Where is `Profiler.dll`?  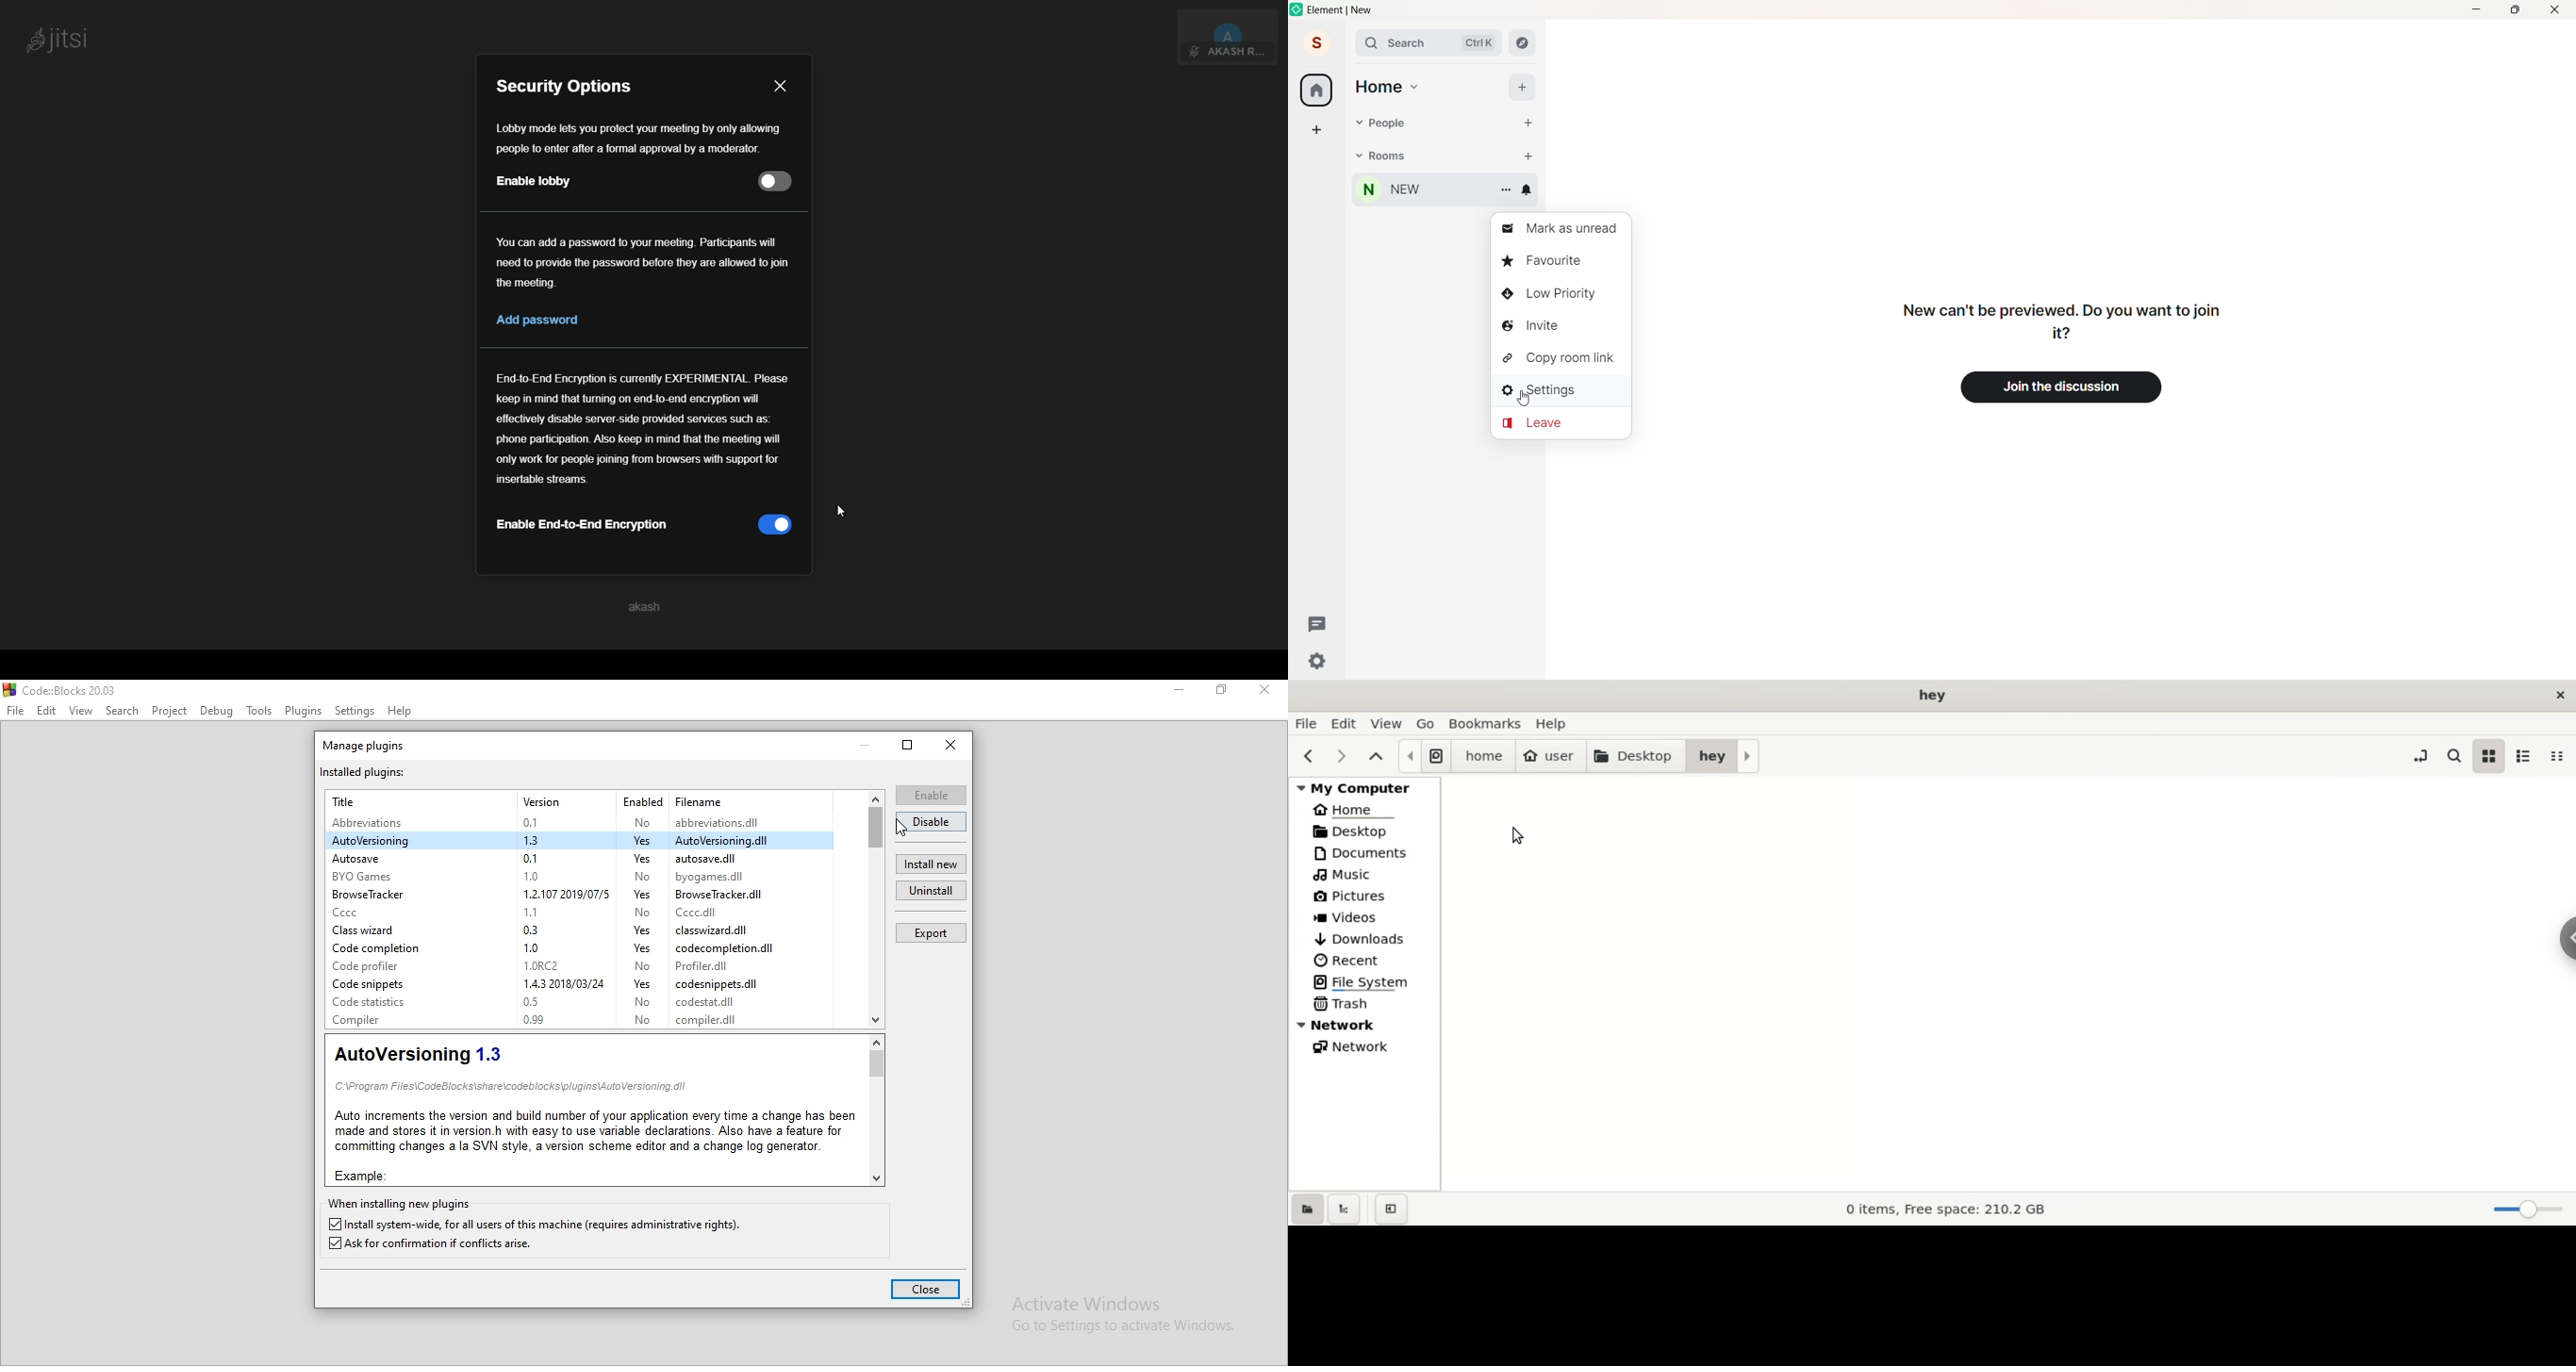 Profiler.dll is located at coordinates (714, 965).